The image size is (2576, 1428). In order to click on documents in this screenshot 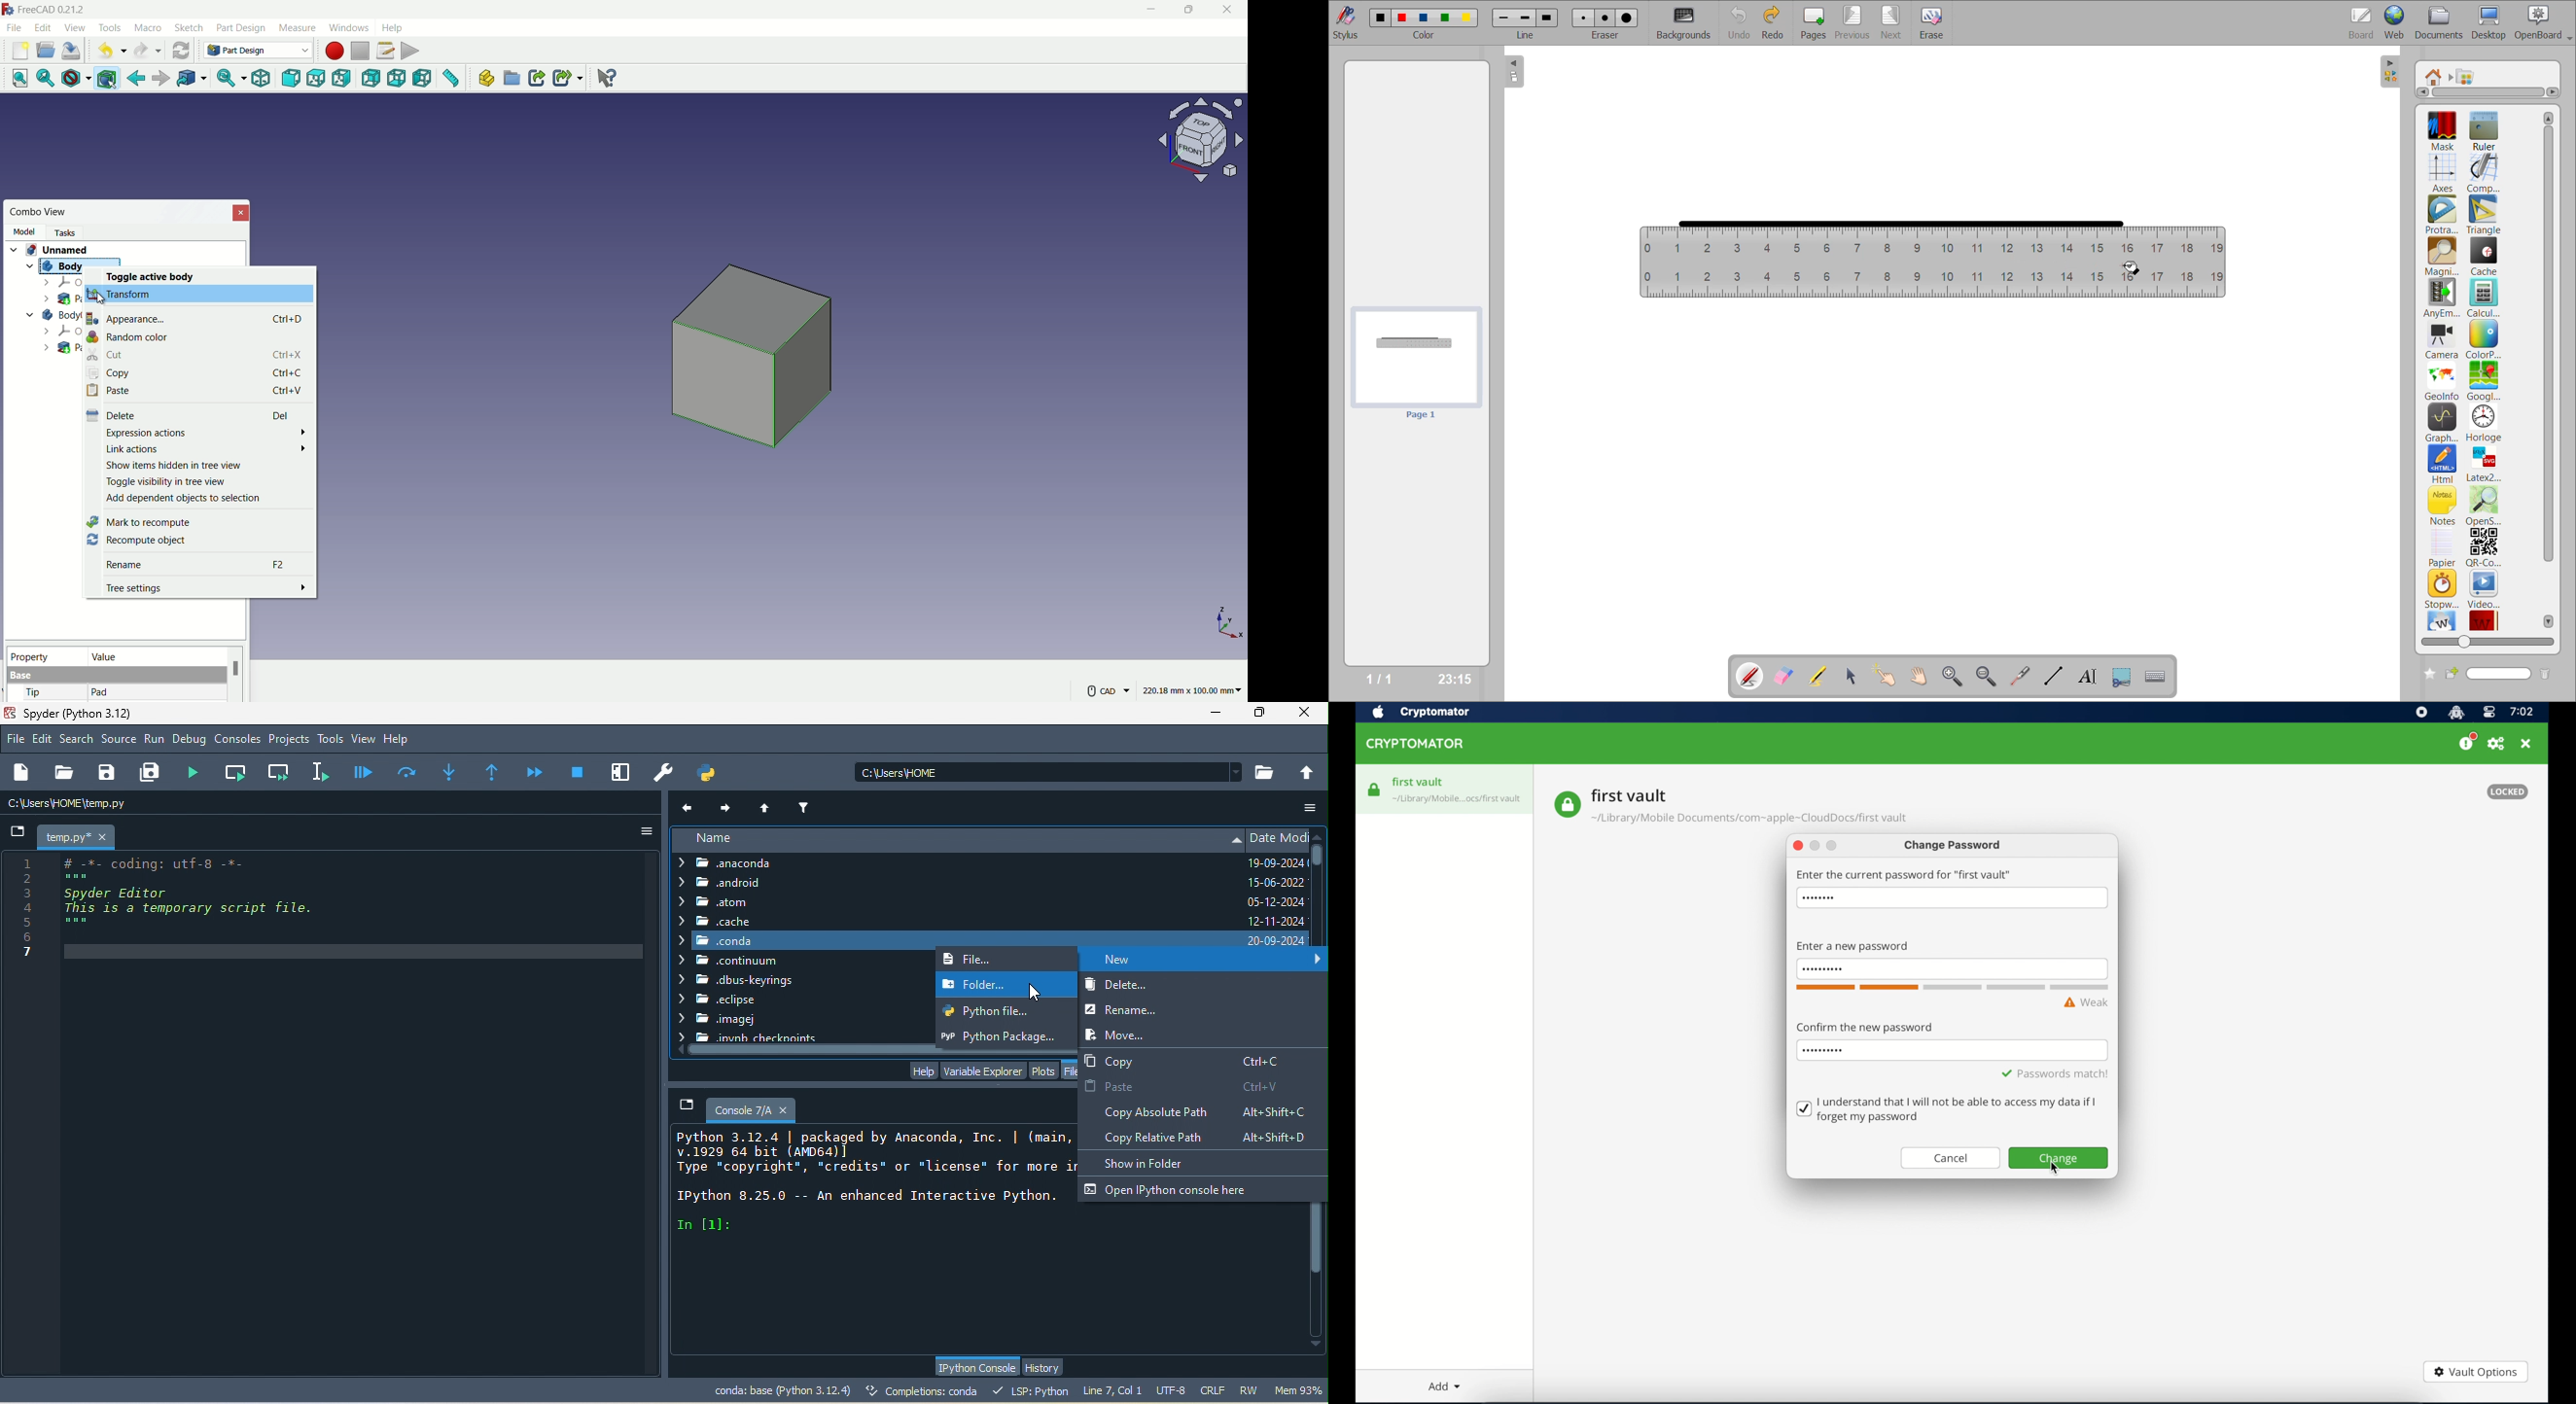, I will do `click(2441, 23)`.